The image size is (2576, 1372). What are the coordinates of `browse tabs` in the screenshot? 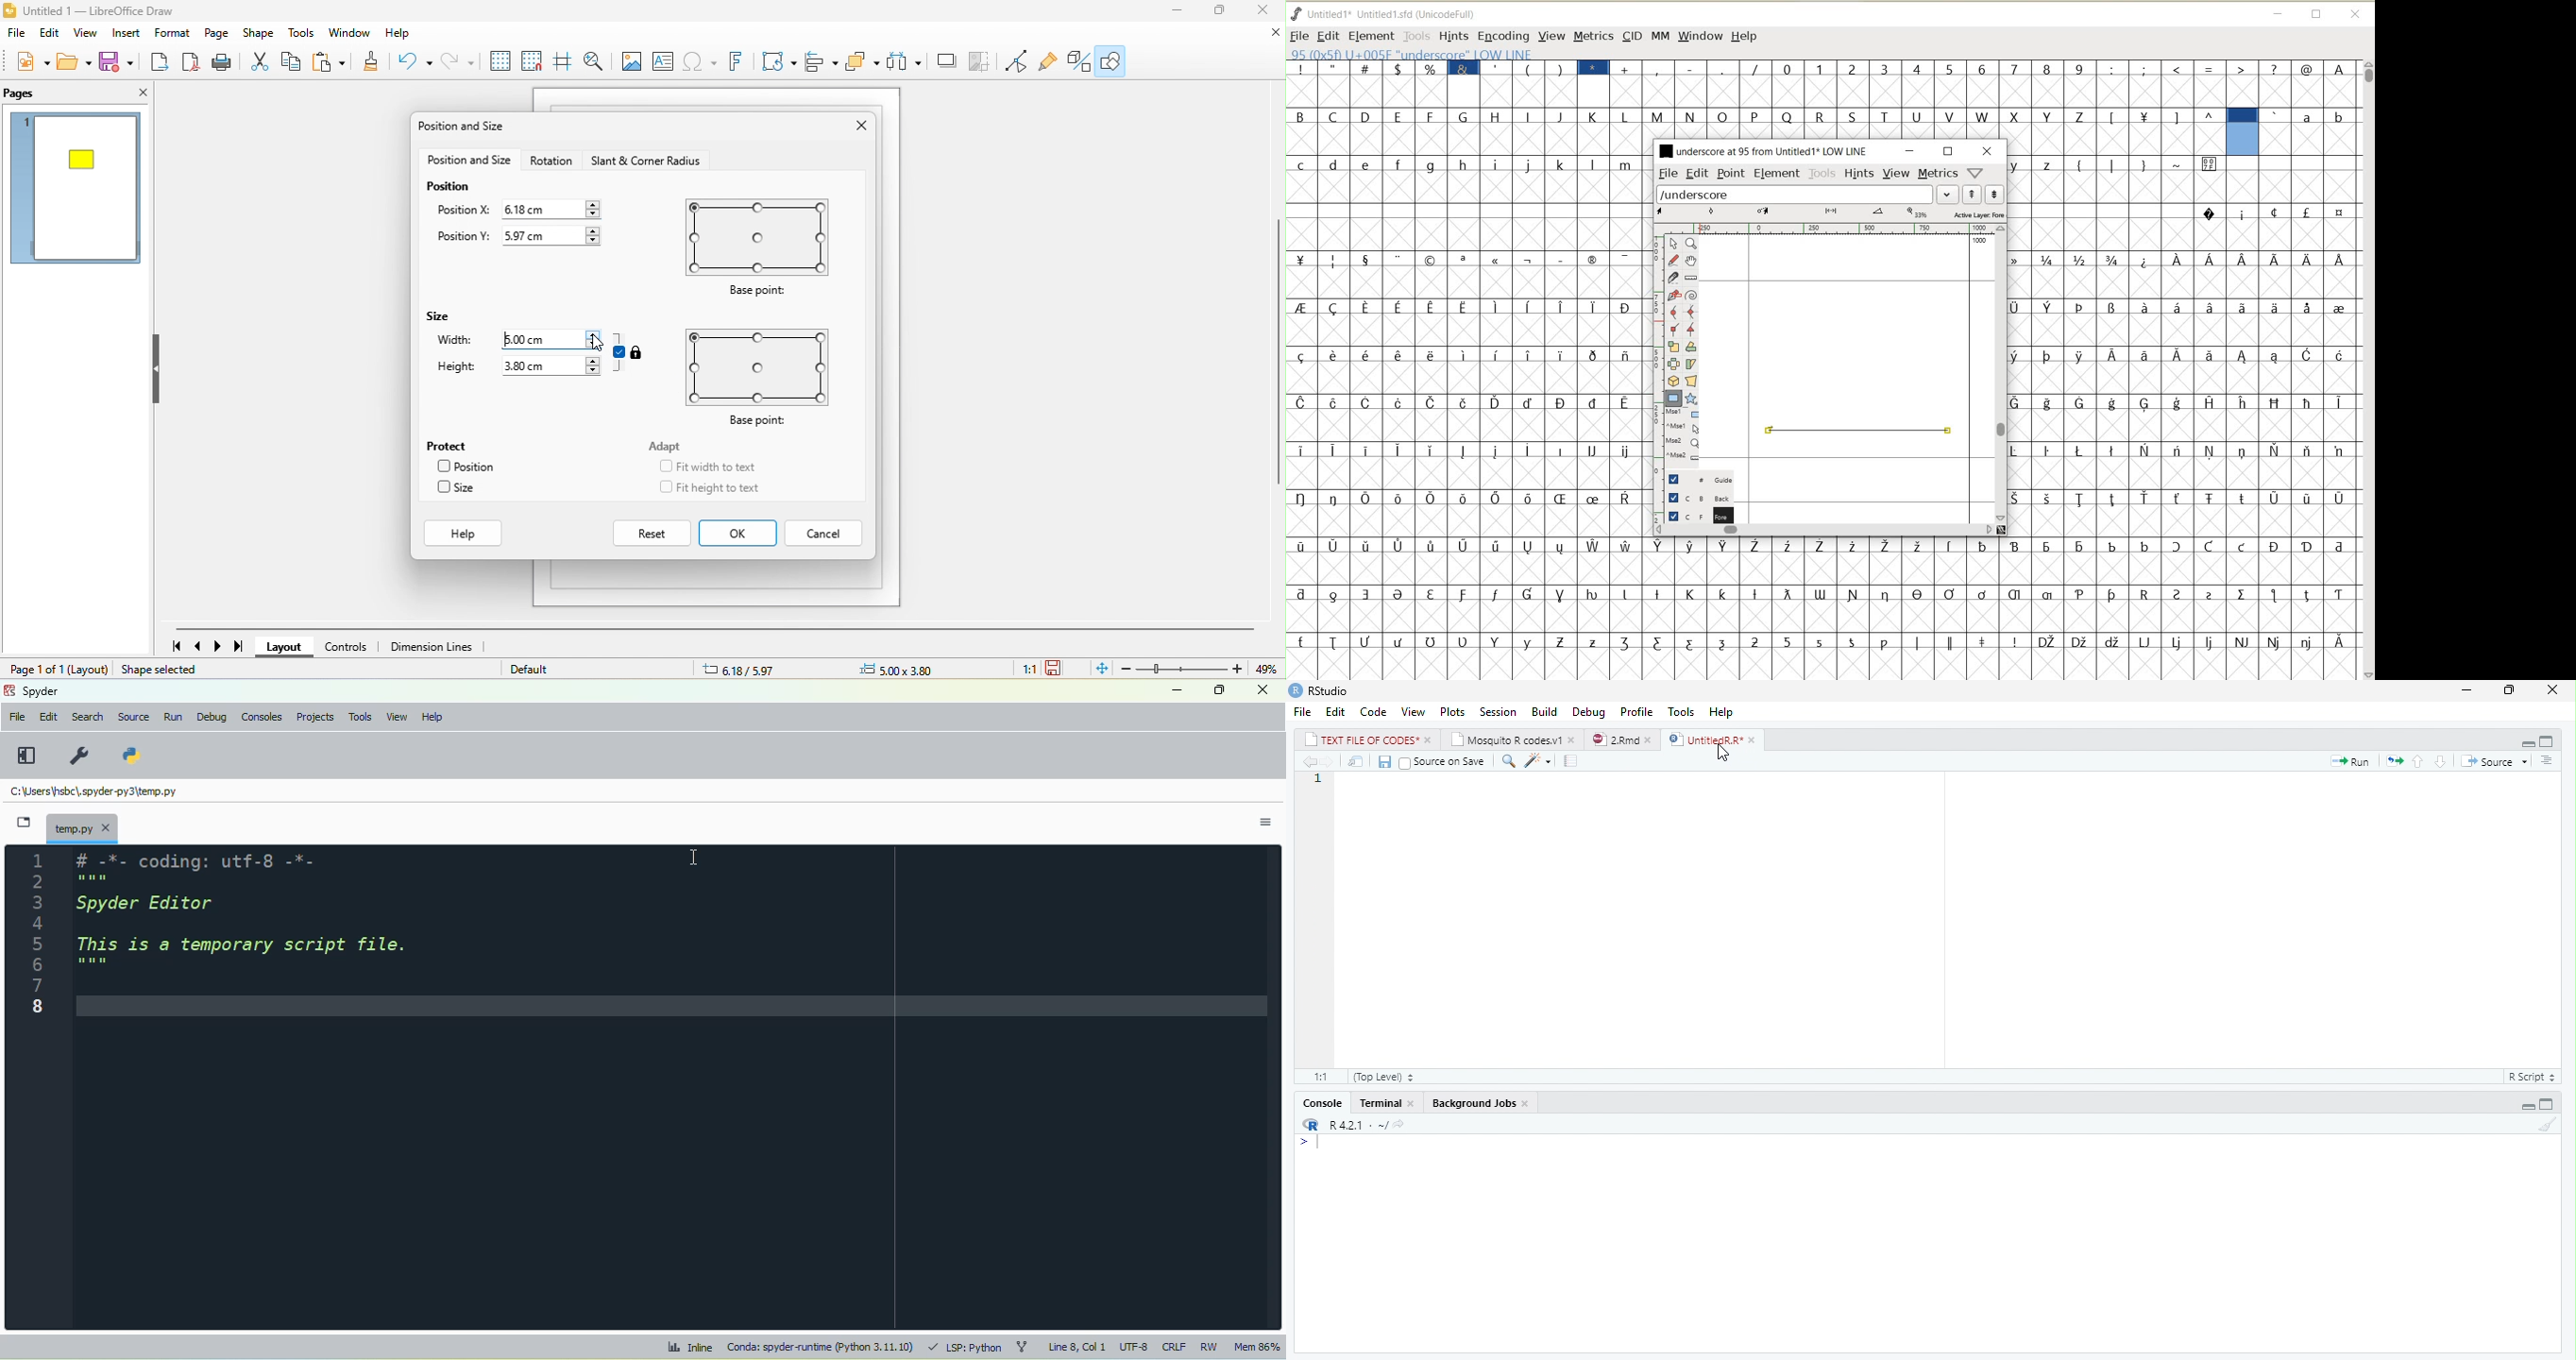 It's located at (24, 822).